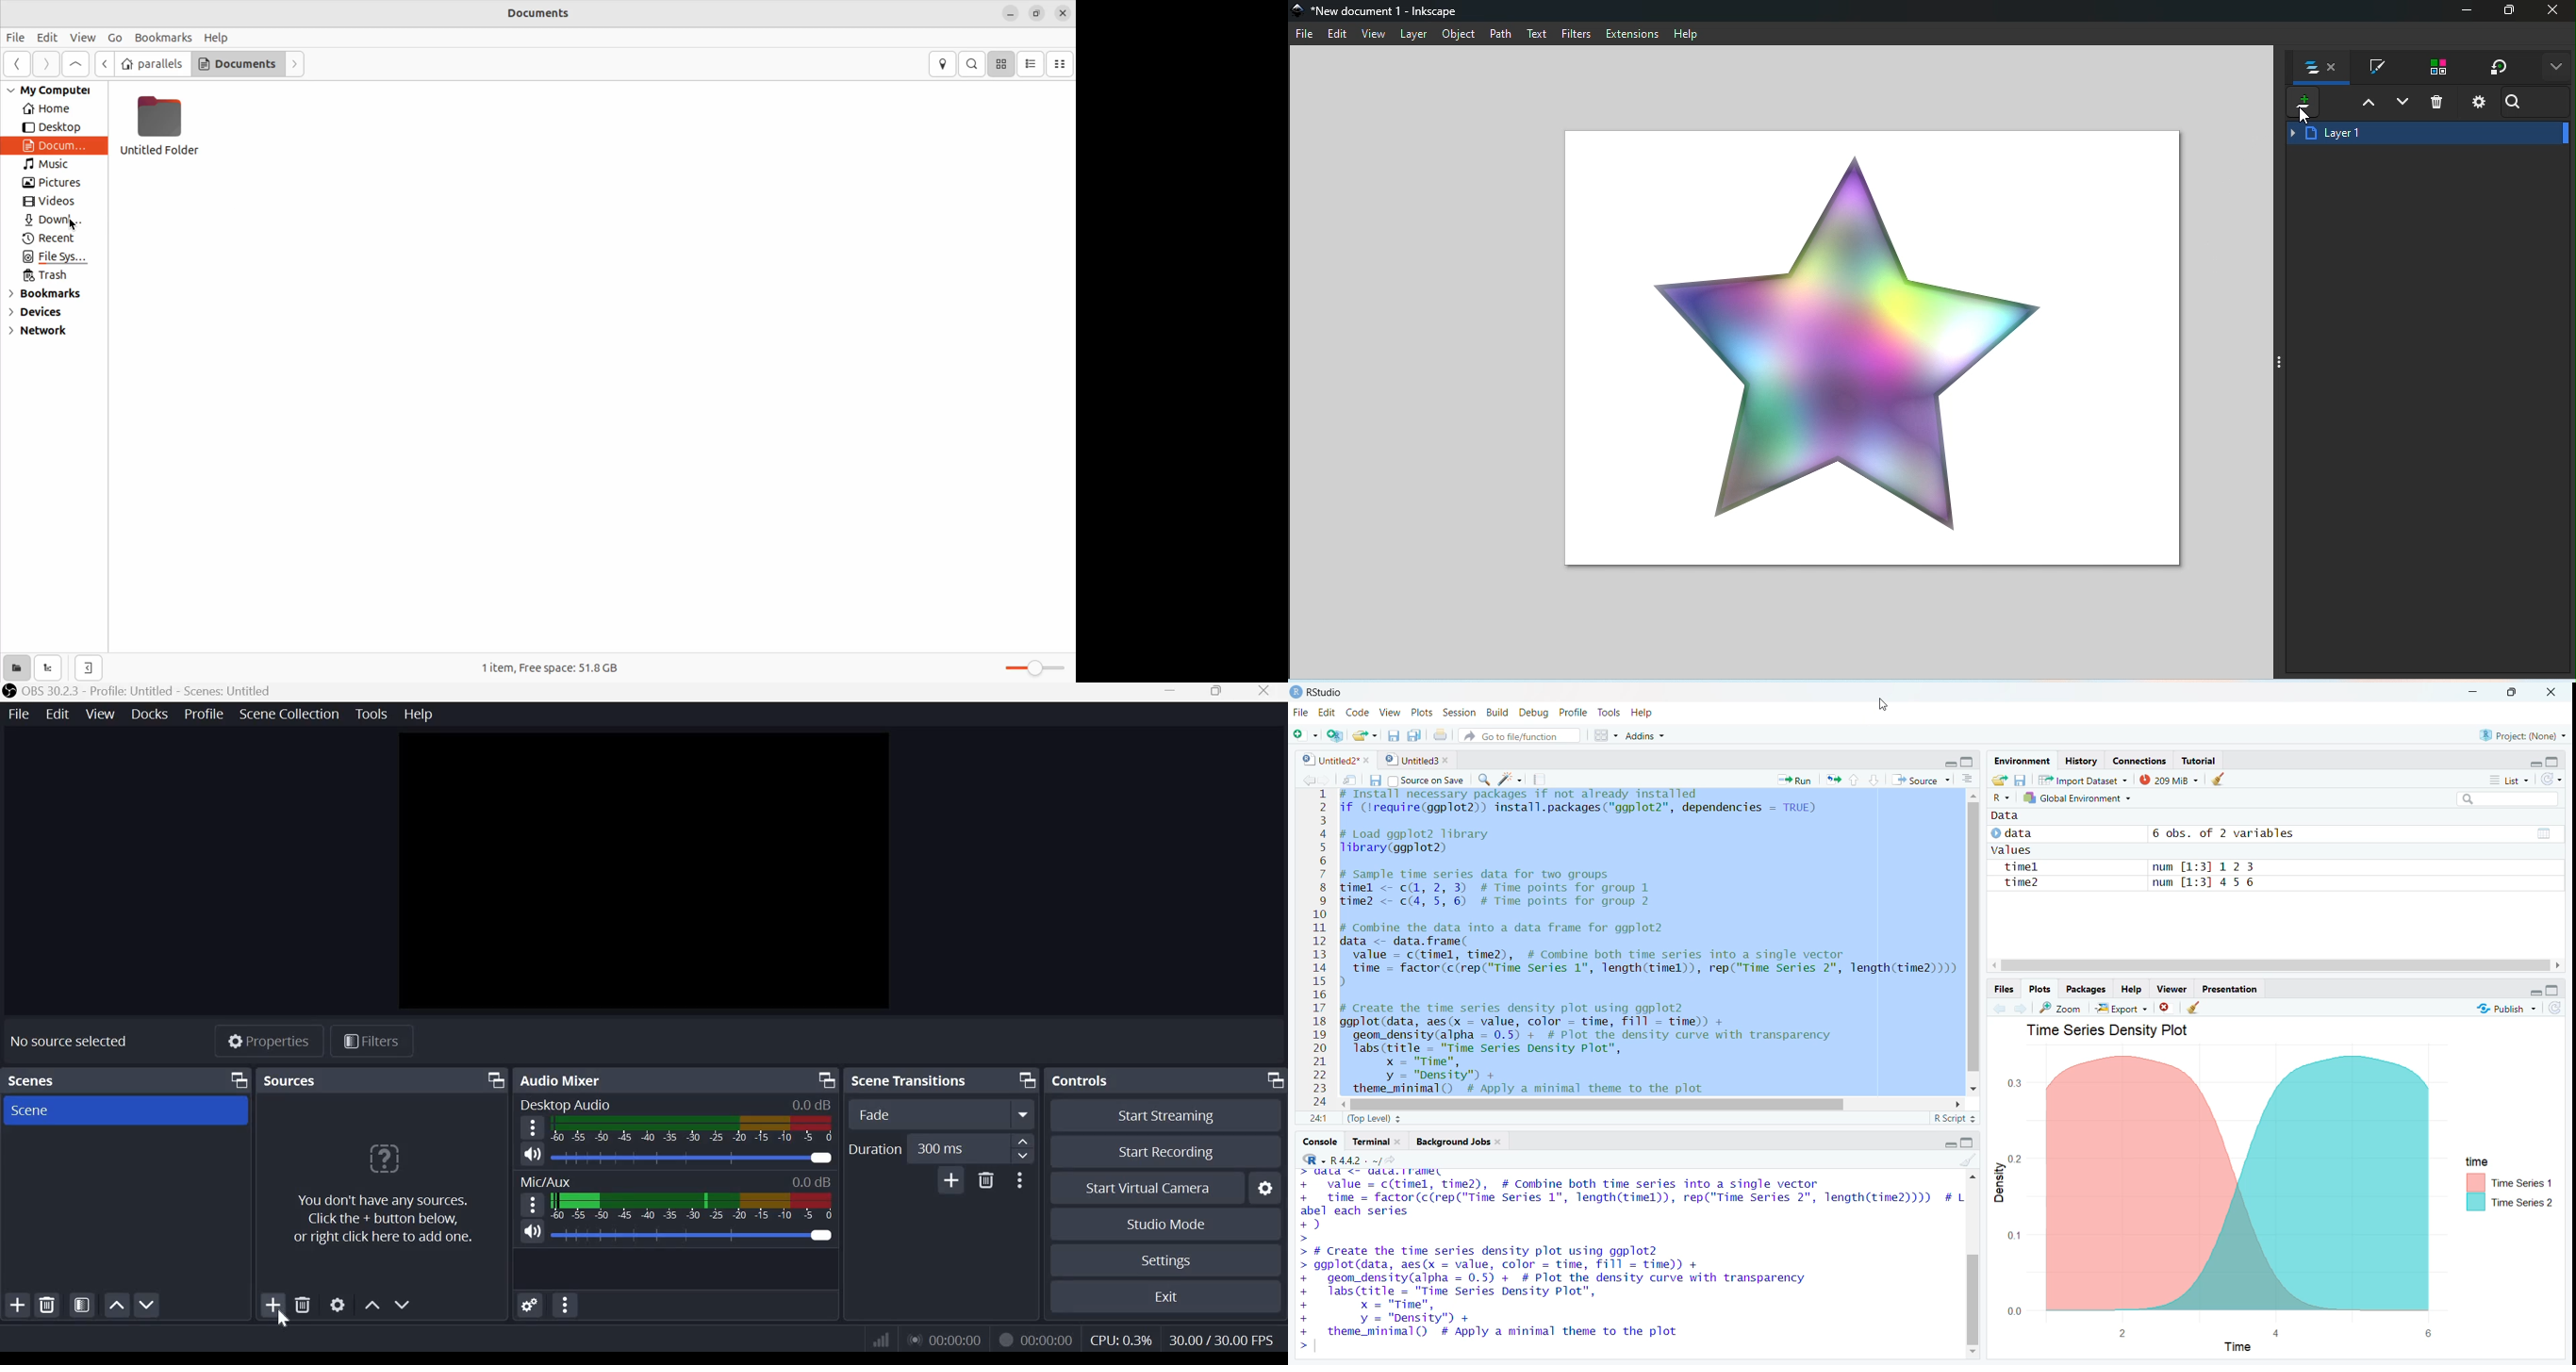 This screenshot has width=2576, height=1372. I want to click on Save, so click(2020, 780).